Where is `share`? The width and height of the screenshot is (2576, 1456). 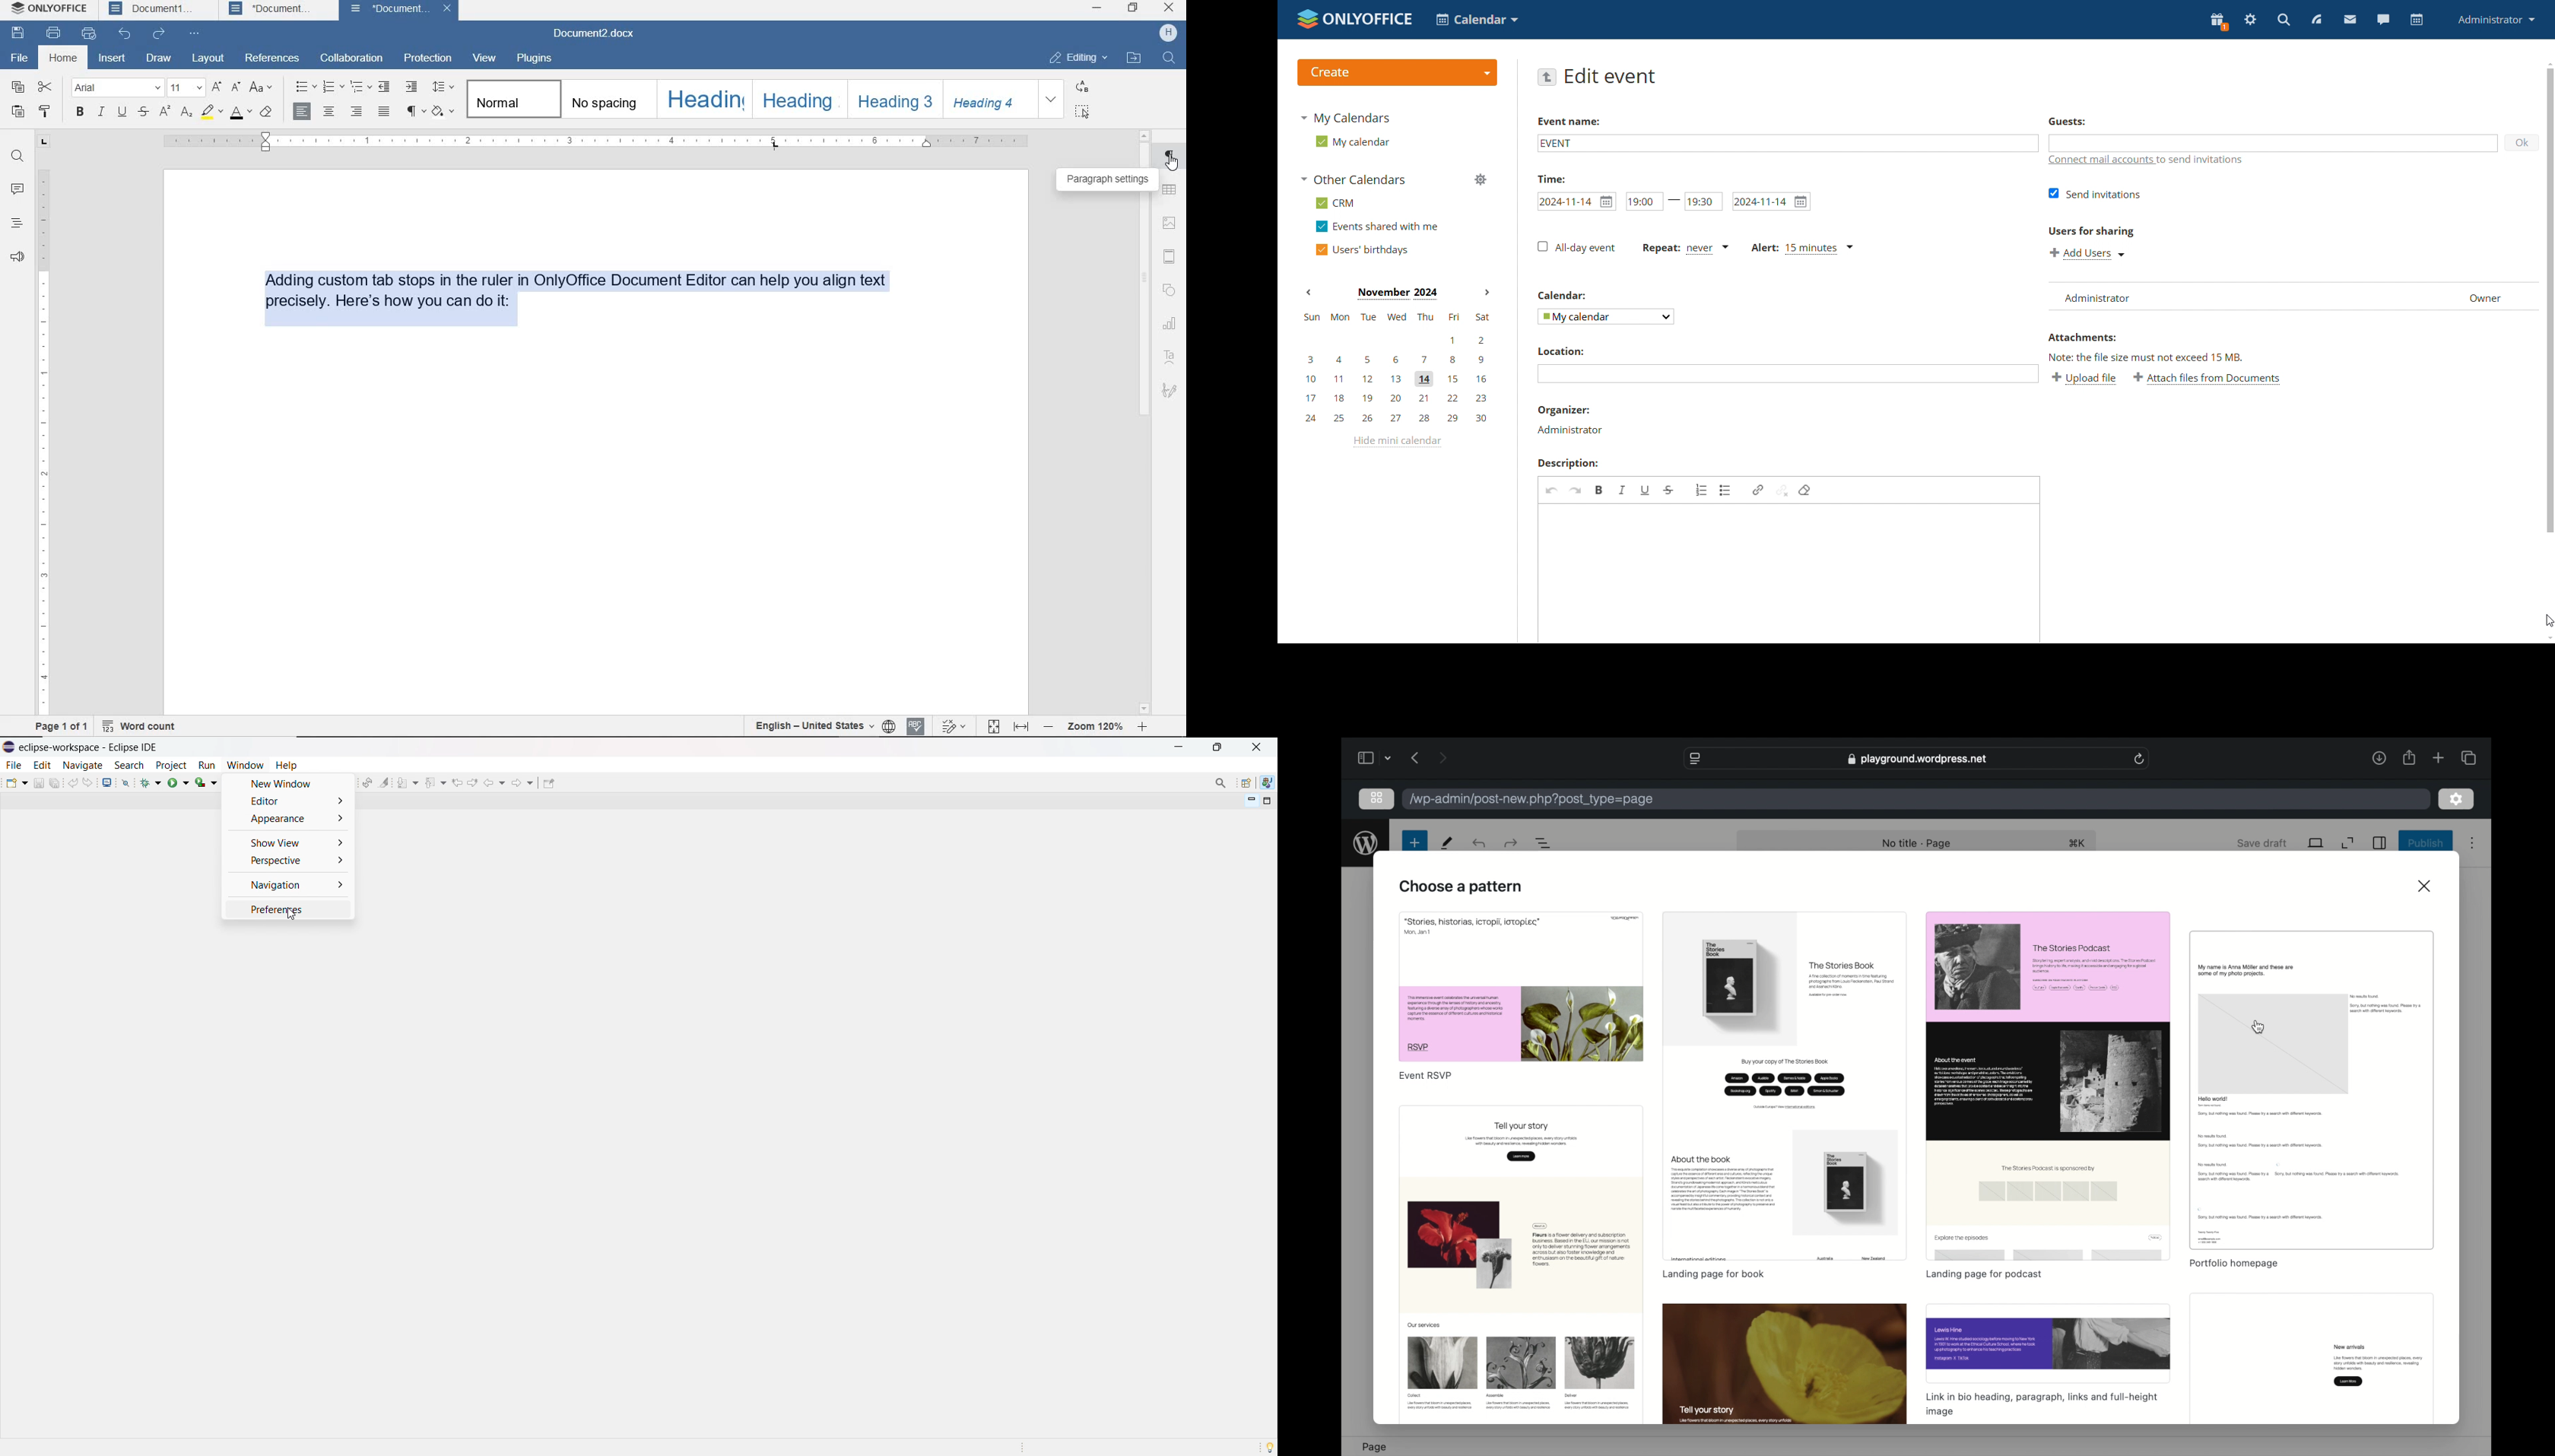
share is located at coordinates (2408, 758).